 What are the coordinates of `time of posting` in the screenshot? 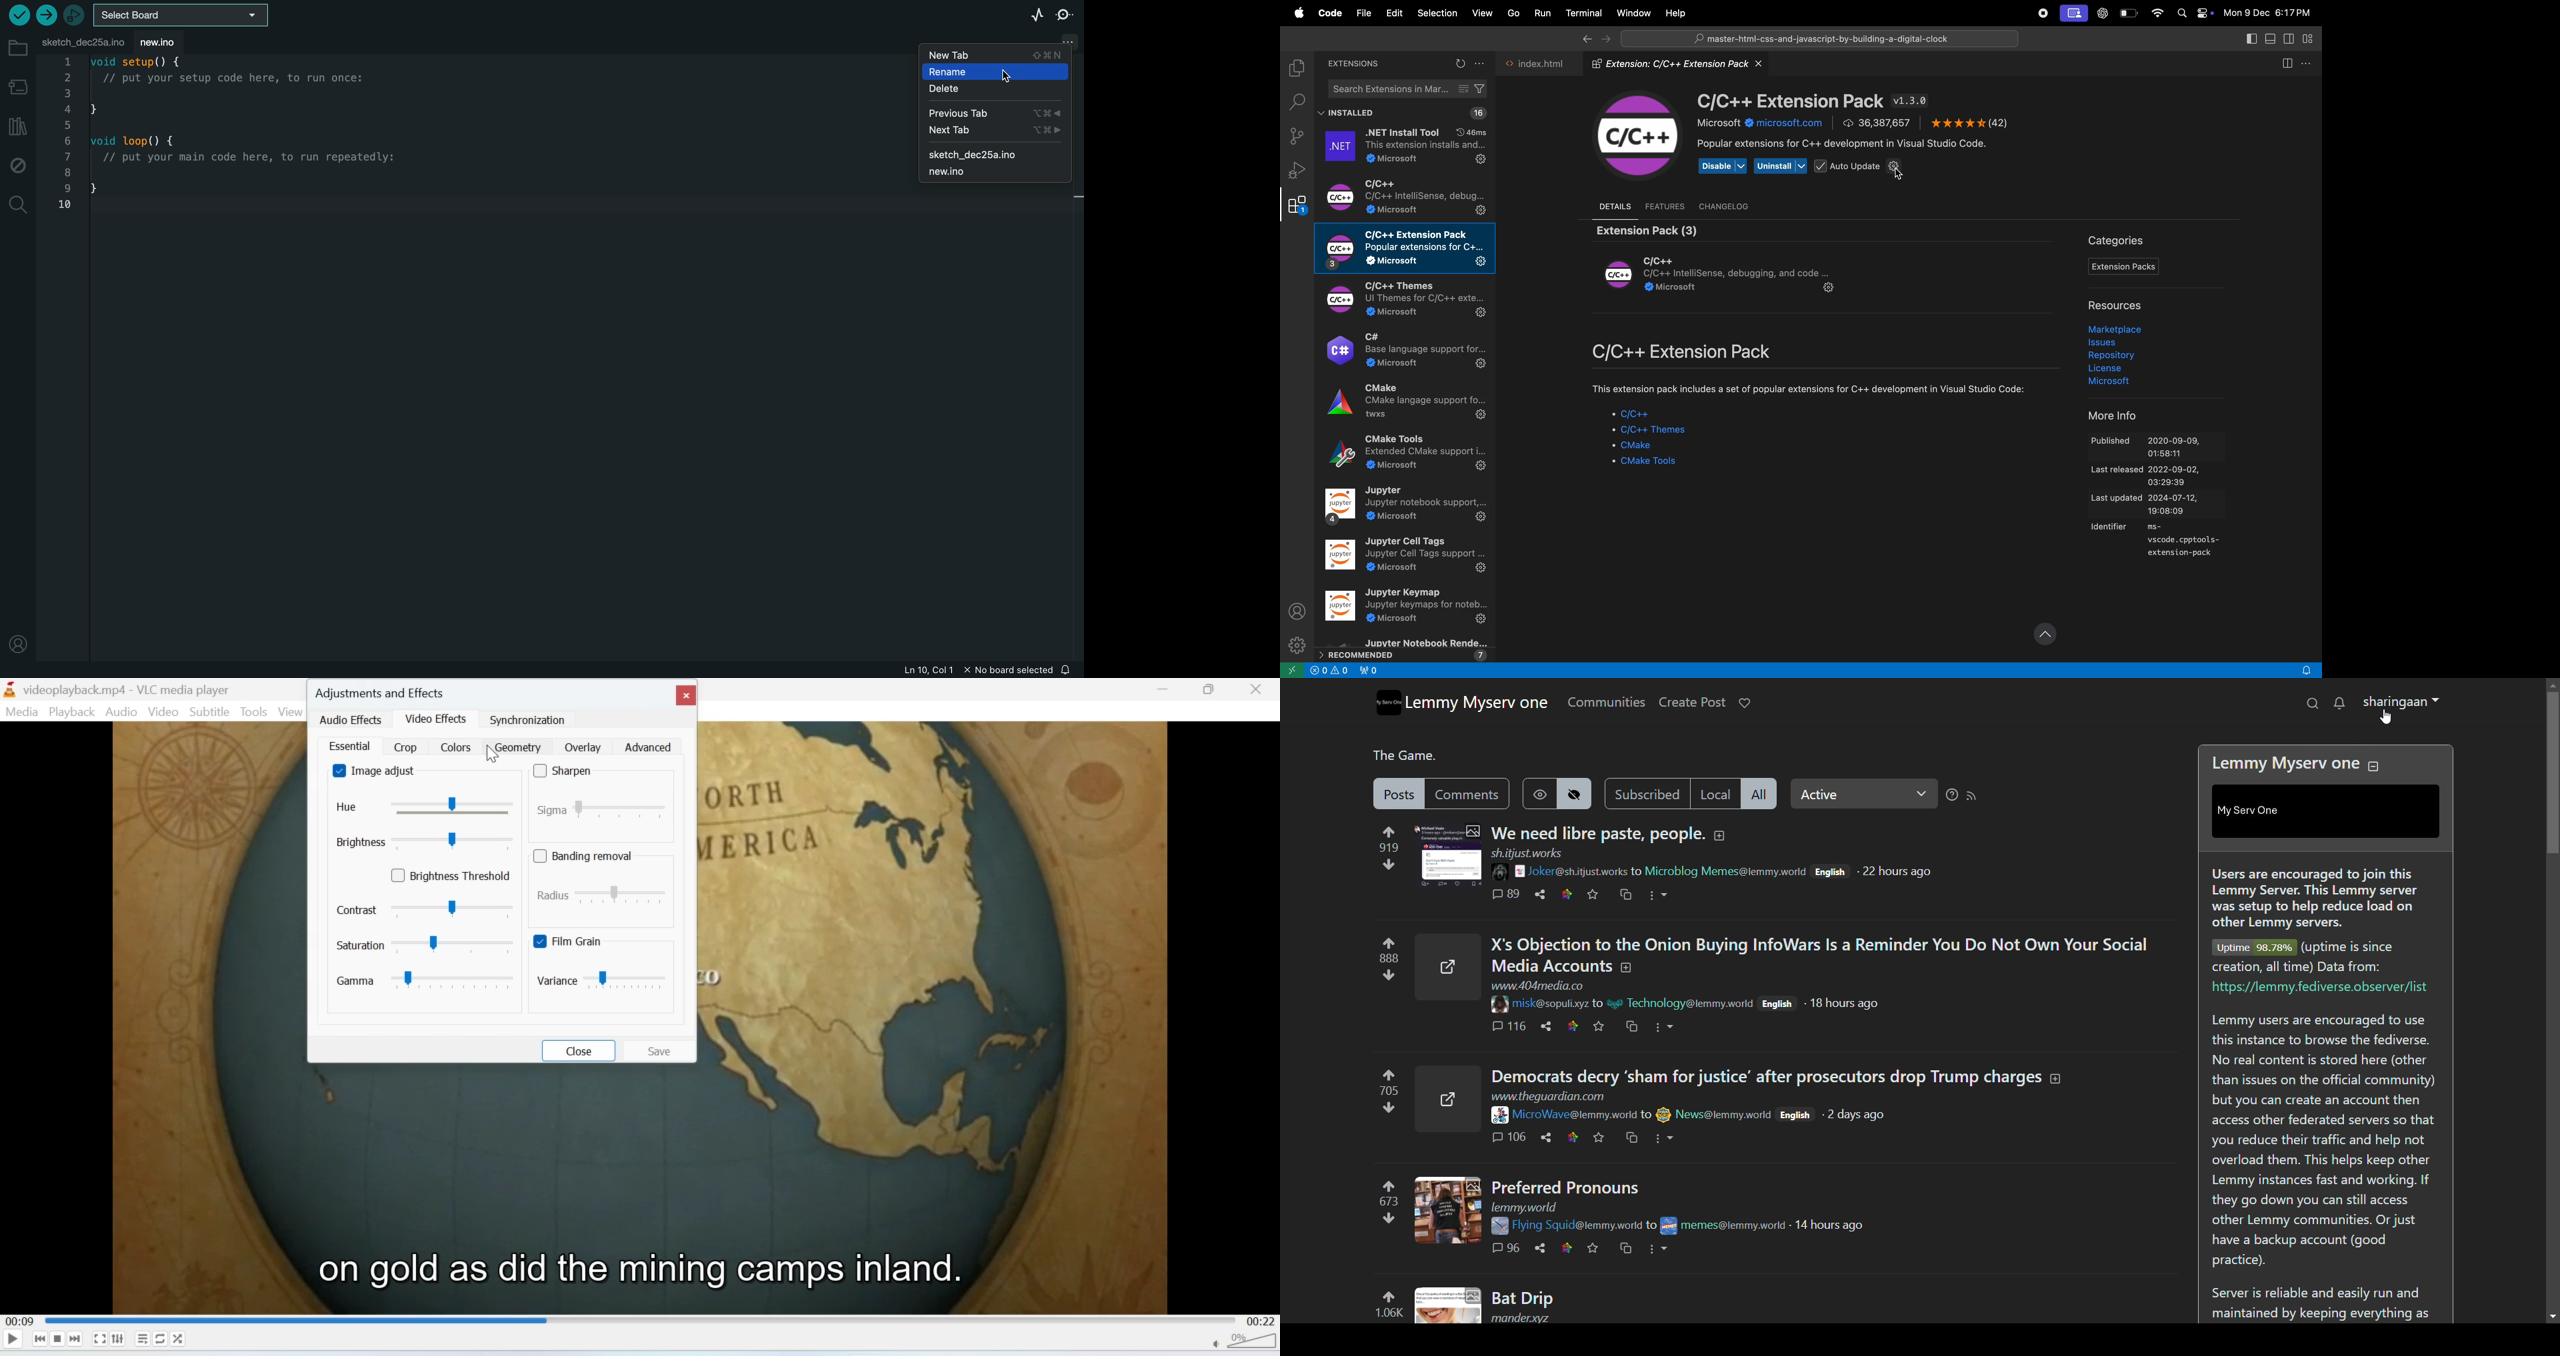 It's located at (1861, 1115).